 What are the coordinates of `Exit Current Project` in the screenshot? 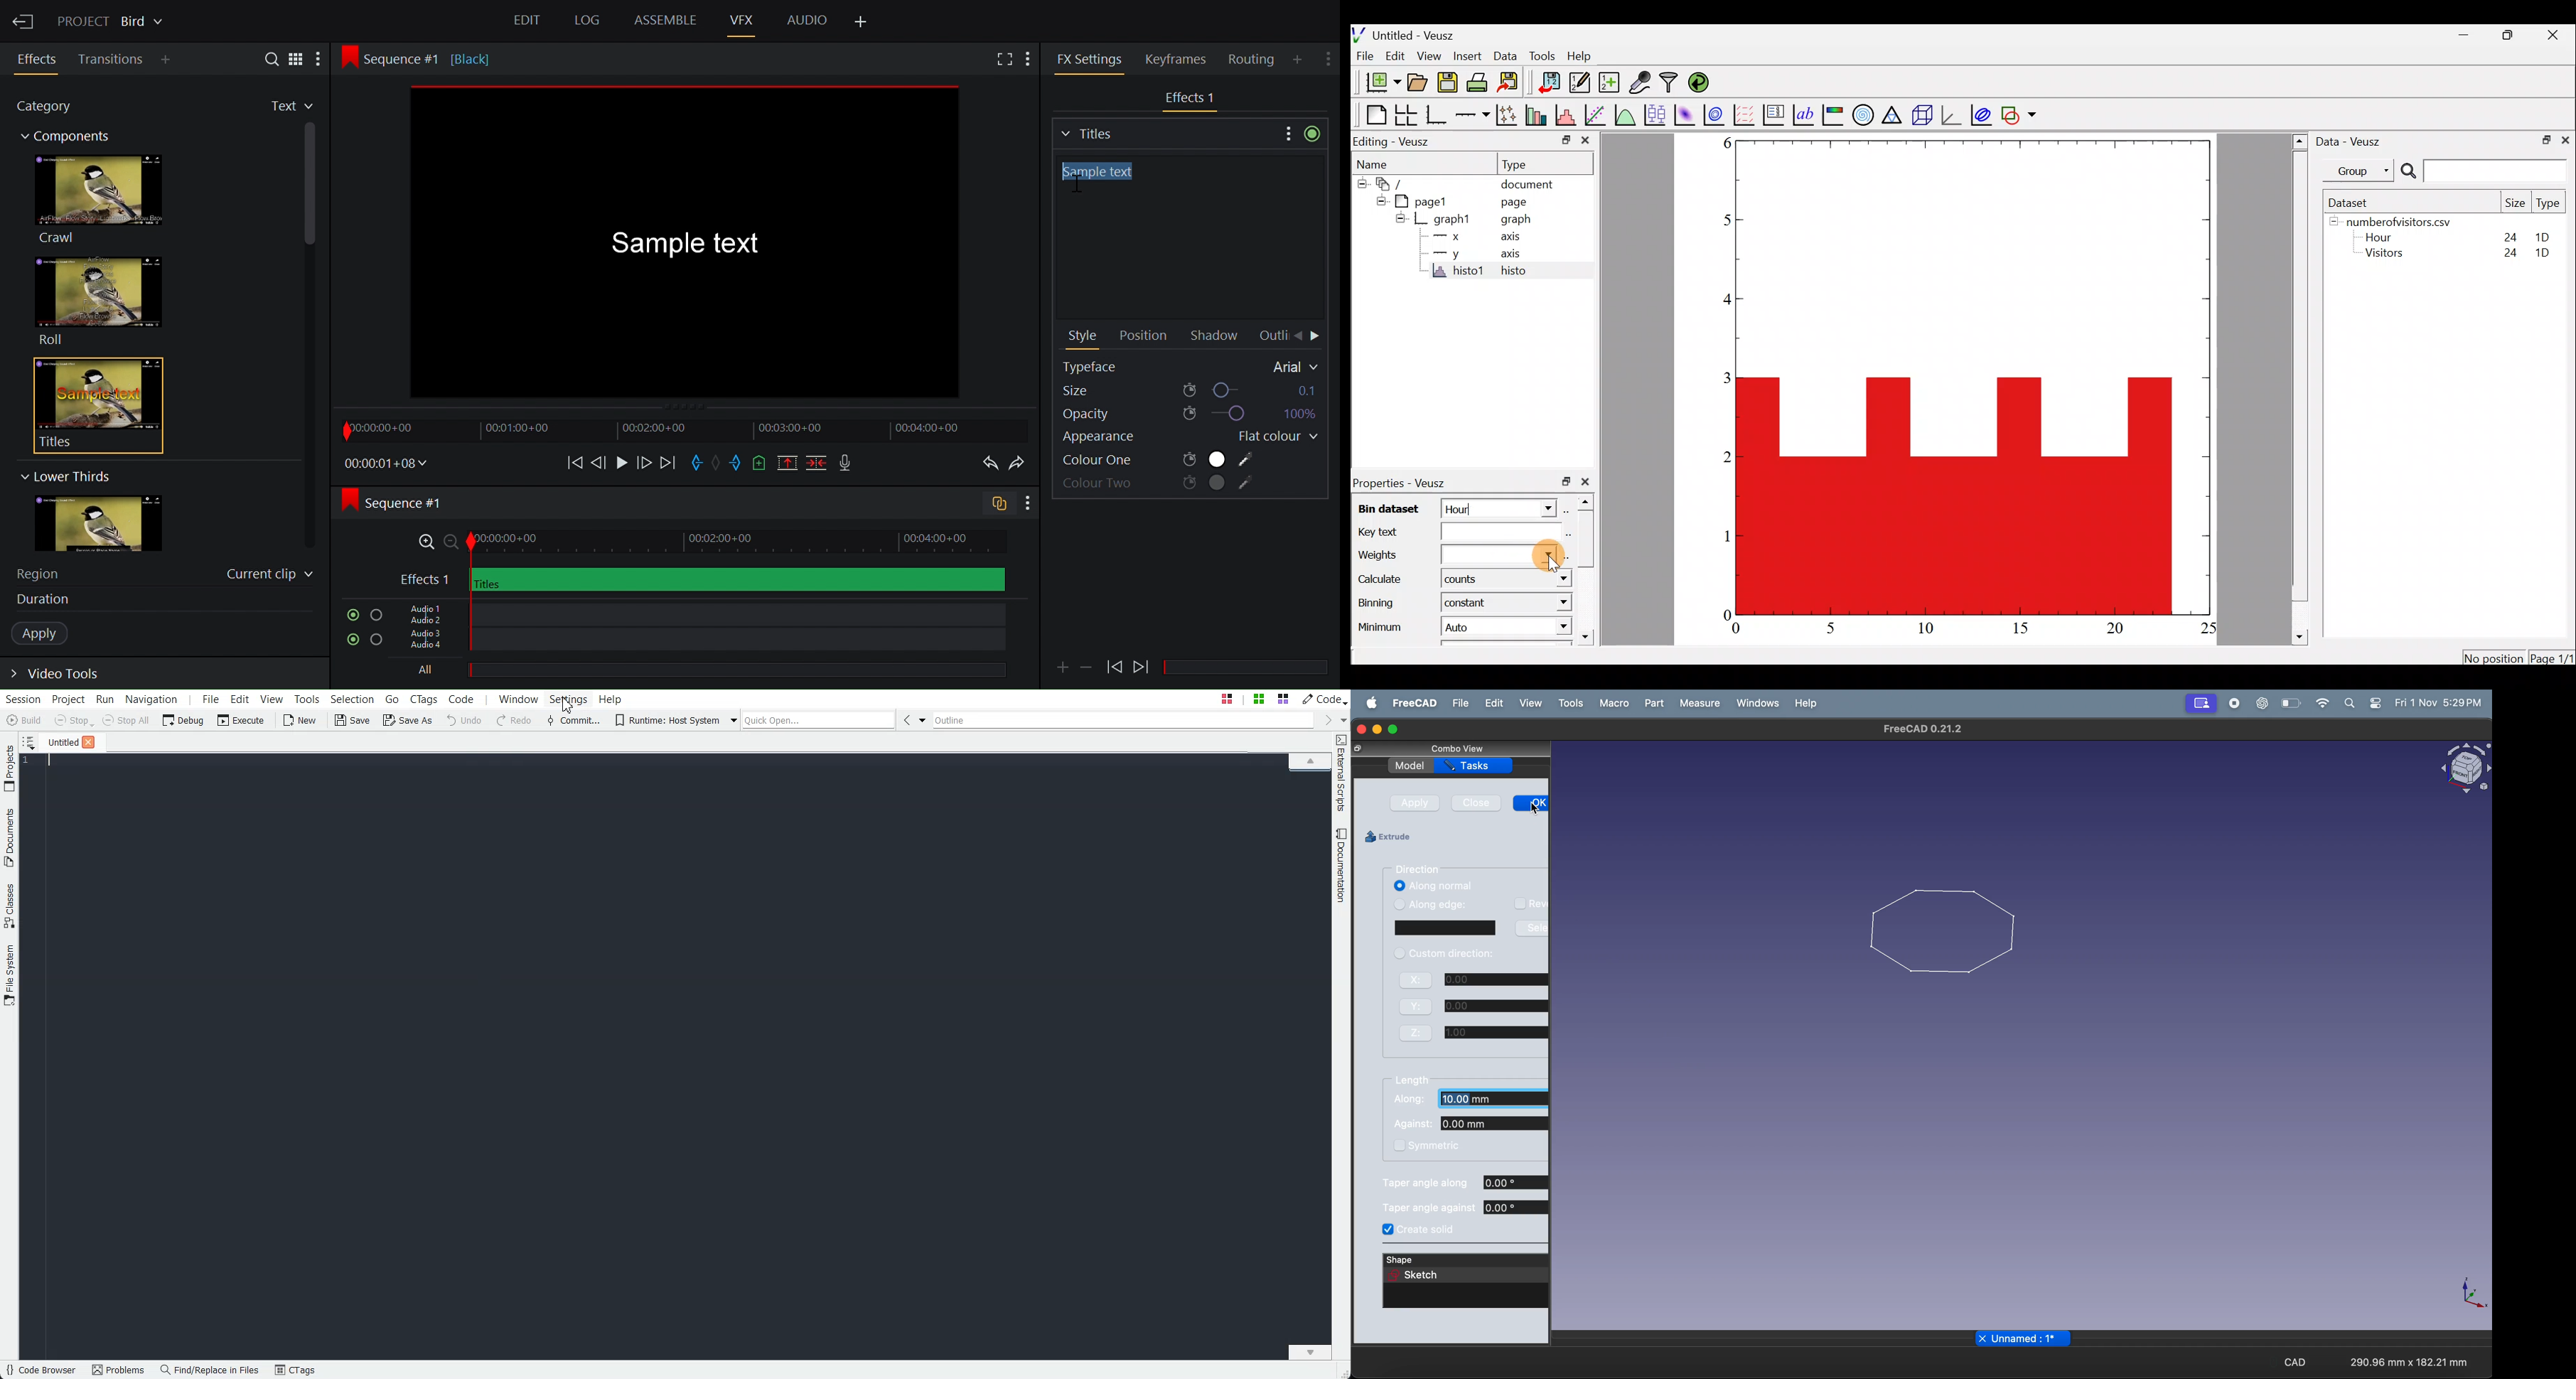 It's located at (24, 20).